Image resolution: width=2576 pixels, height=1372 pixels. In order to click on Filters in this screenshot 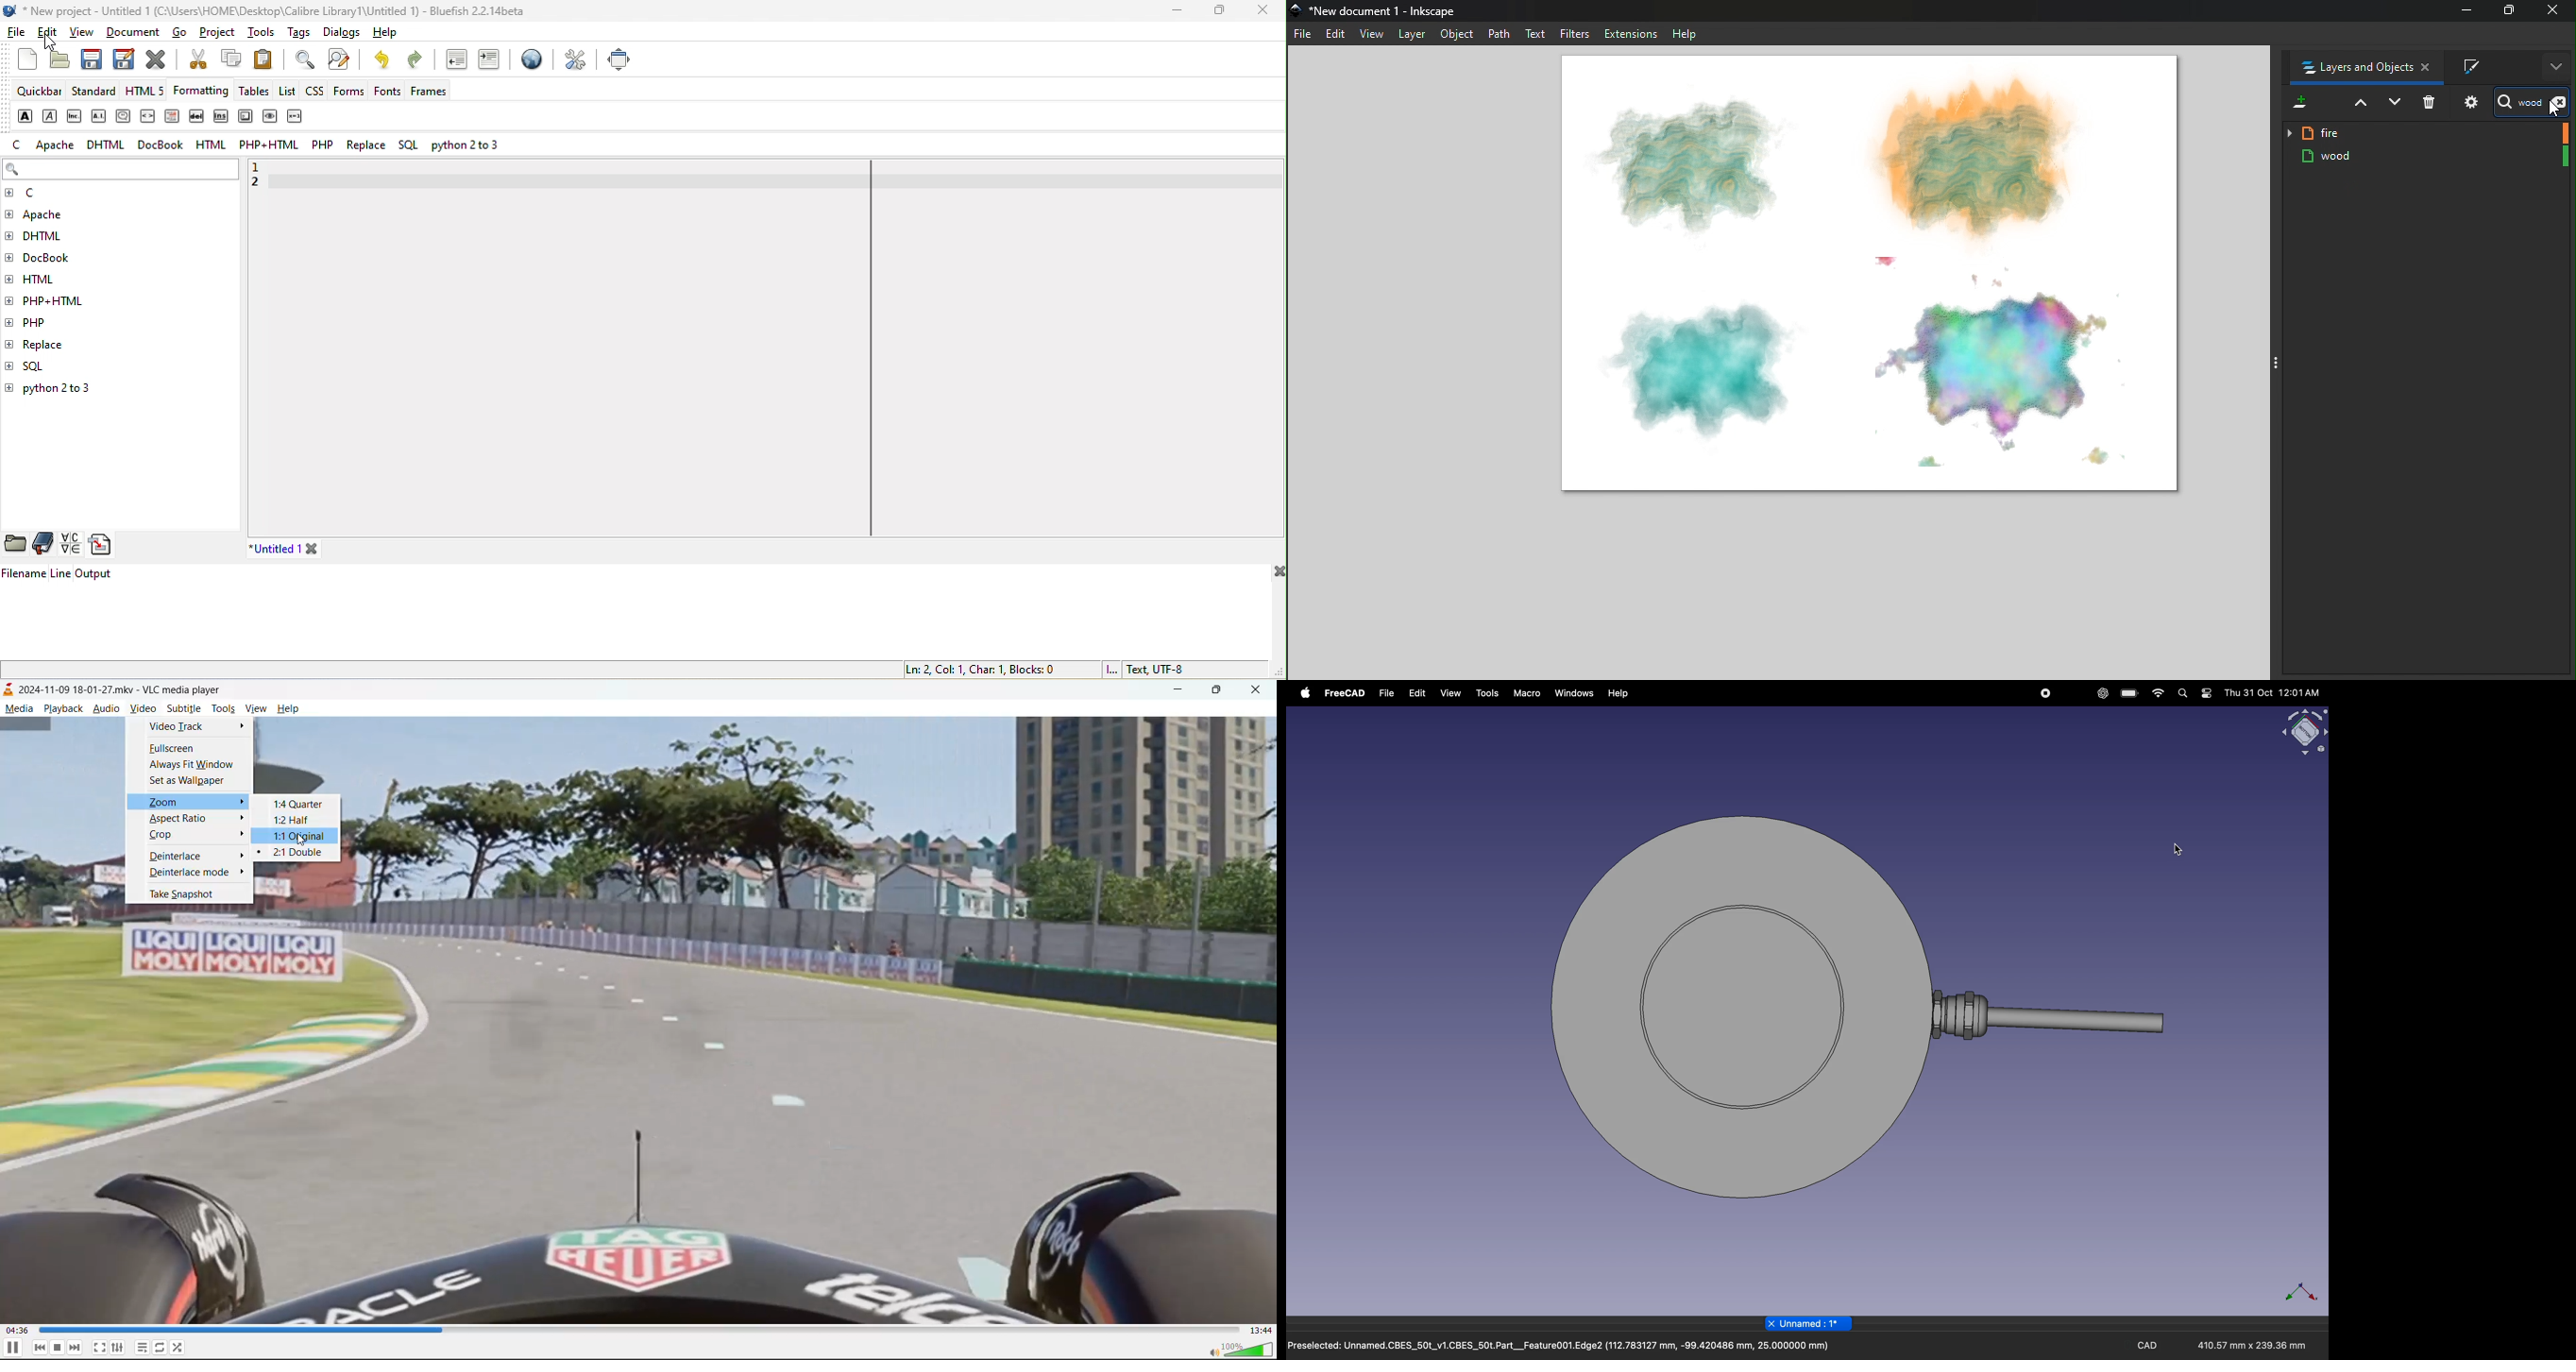, I will do `click(1576, 33)`.